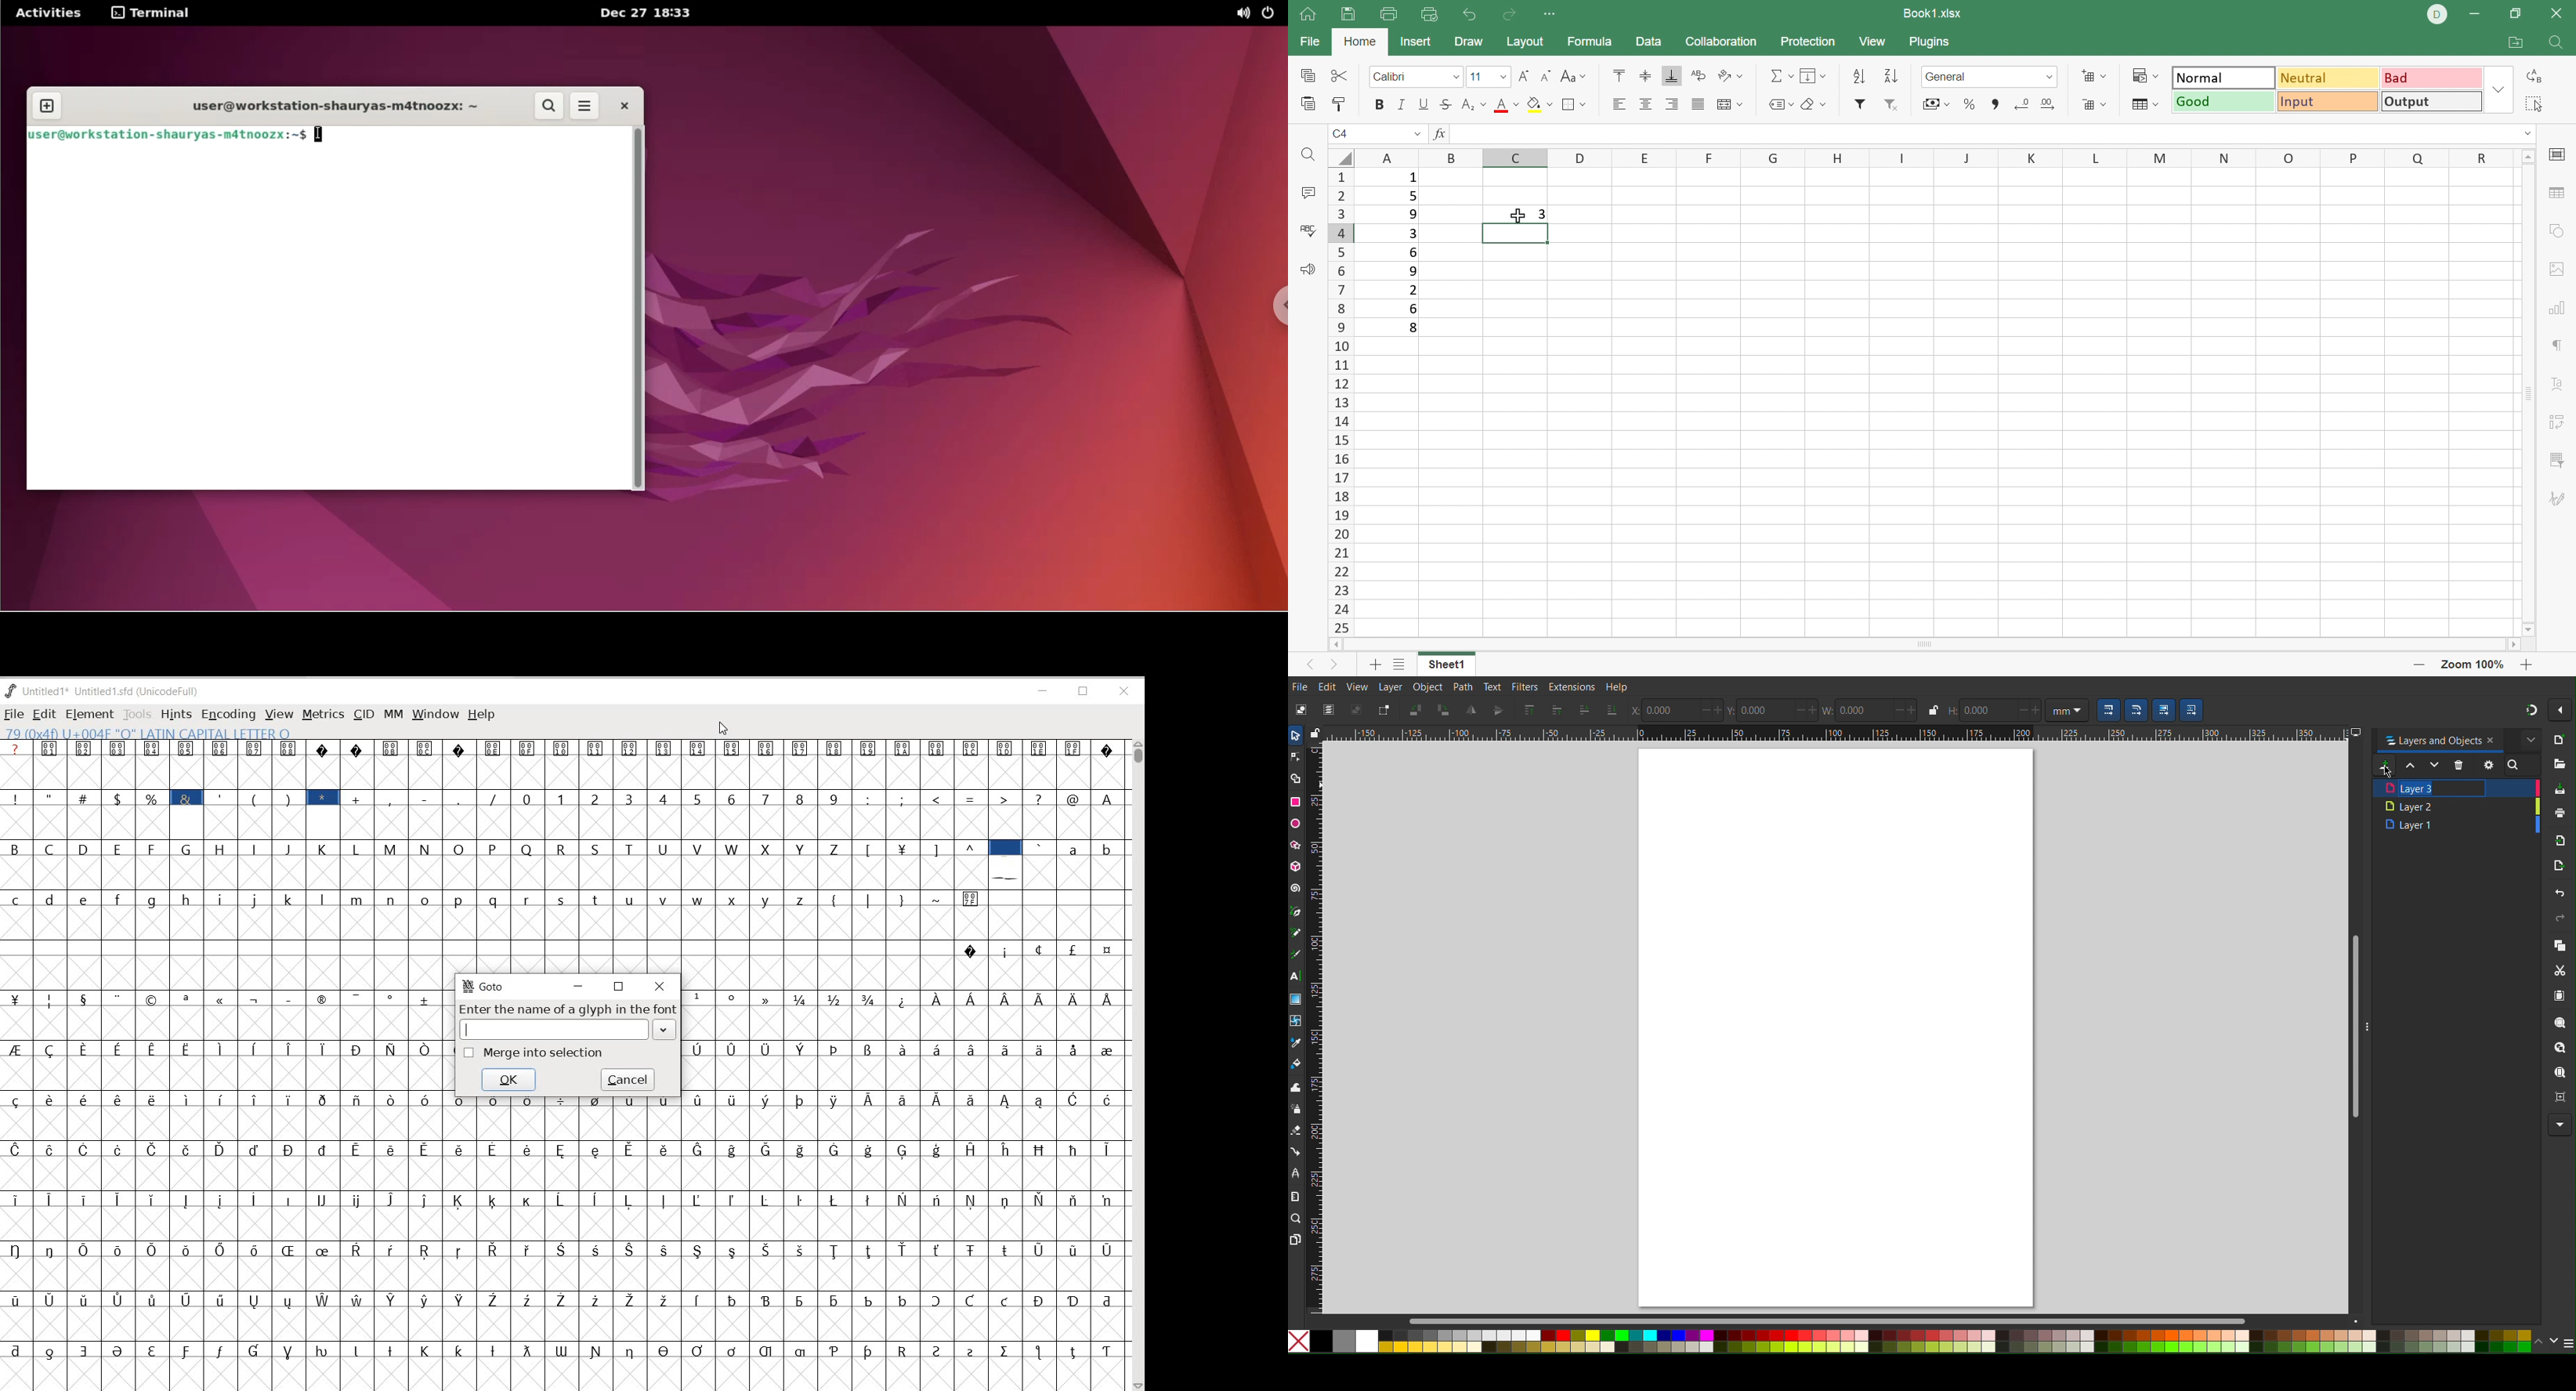 The image size is (2576, 1400). What do you see at coordinates (641, 310) in the screenshot?
I see `scrollbar` at bounding box center [641, 310].